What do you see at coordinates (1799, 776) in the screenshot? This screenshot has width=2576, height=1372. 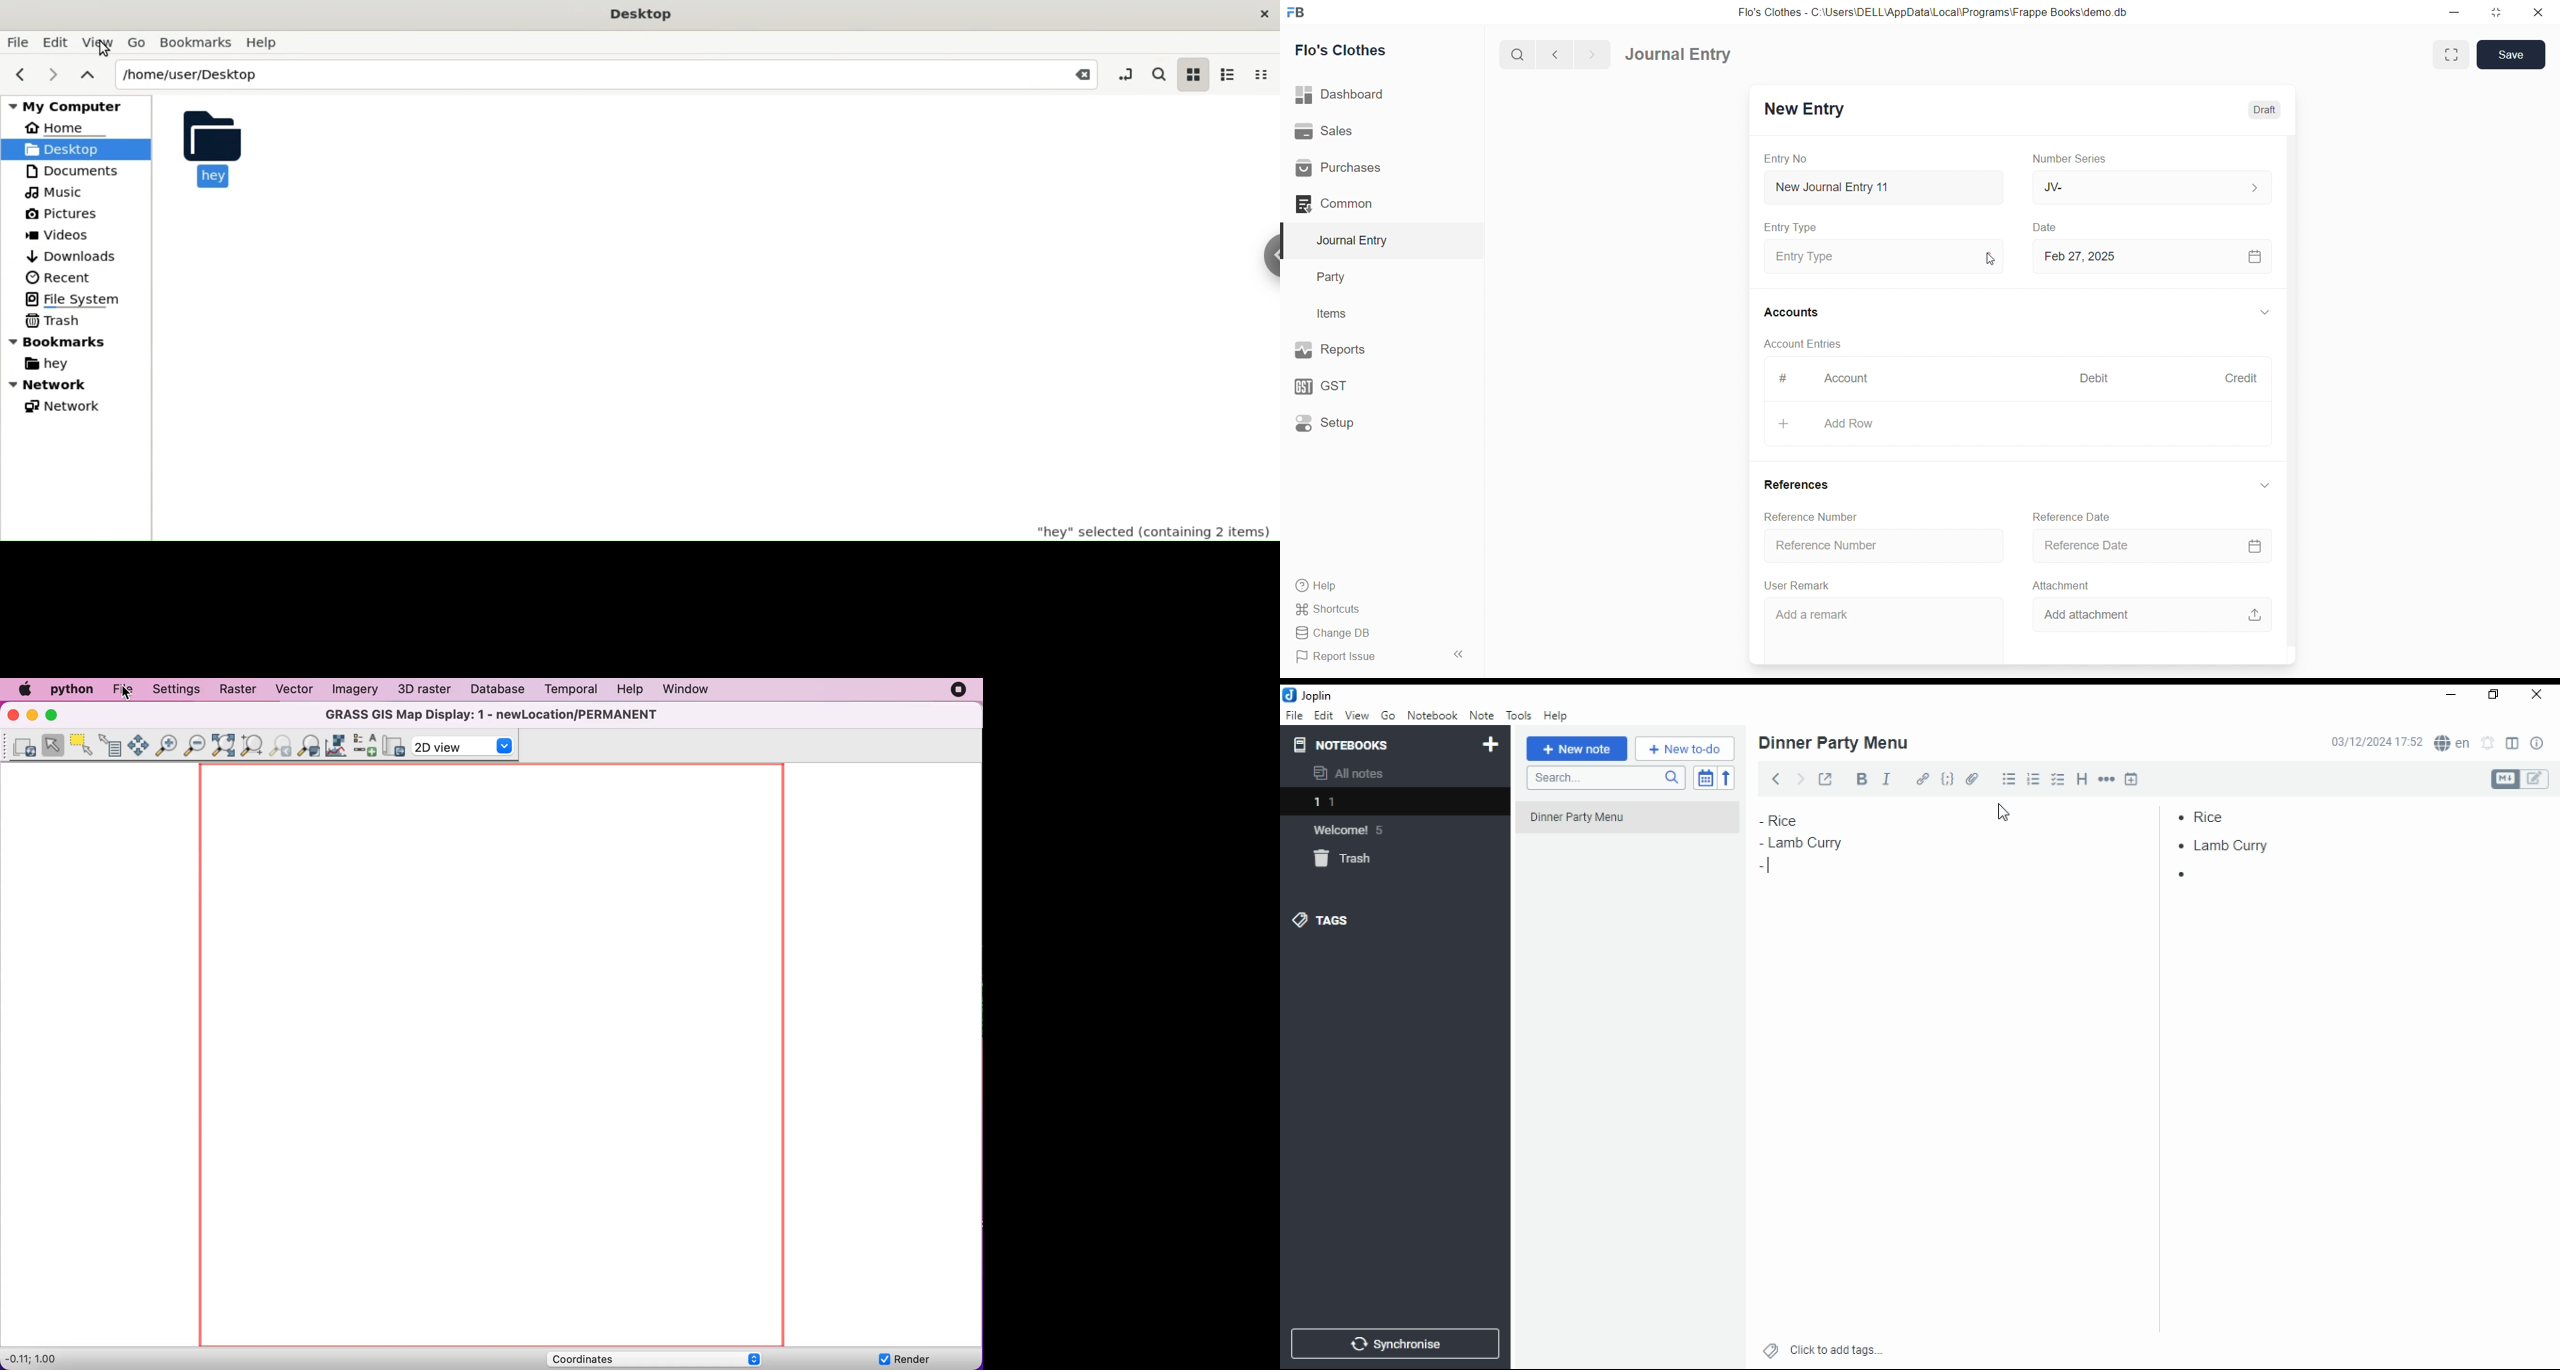 I see `forward` at bounding box center [1799, 776].